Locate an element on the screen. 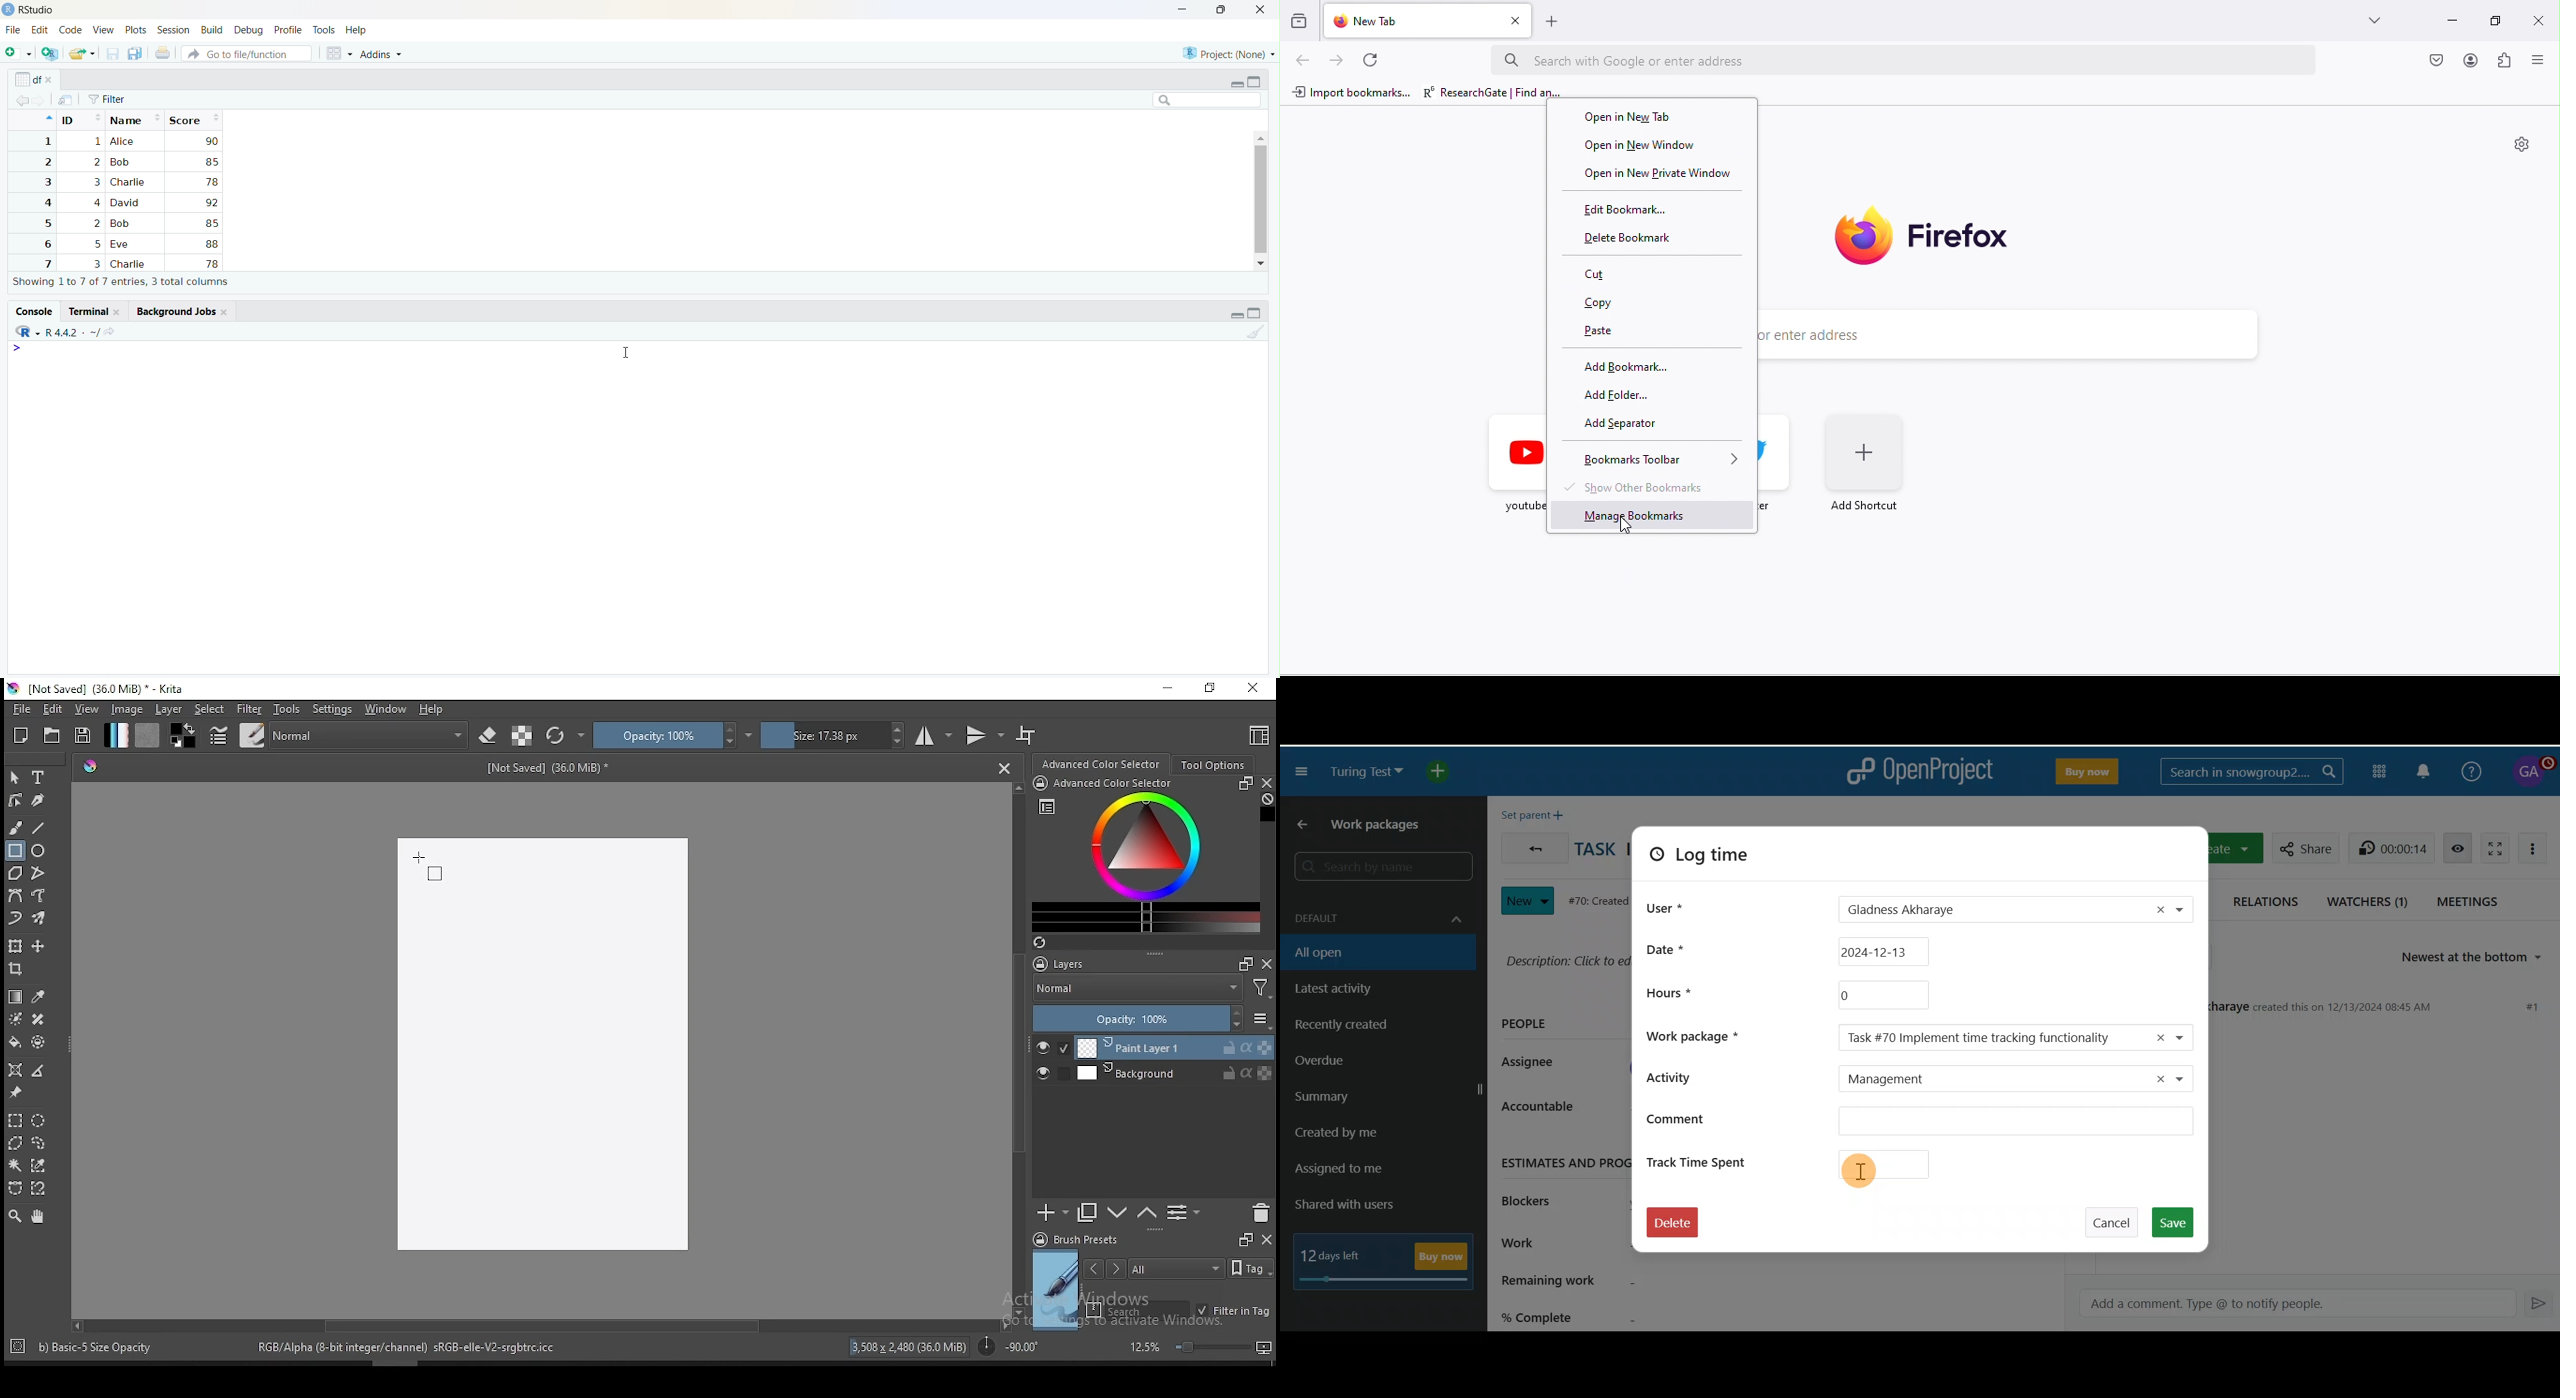 The height and width of the screenshot is (1400, 2576). save all is located at coordinates (136, 54).